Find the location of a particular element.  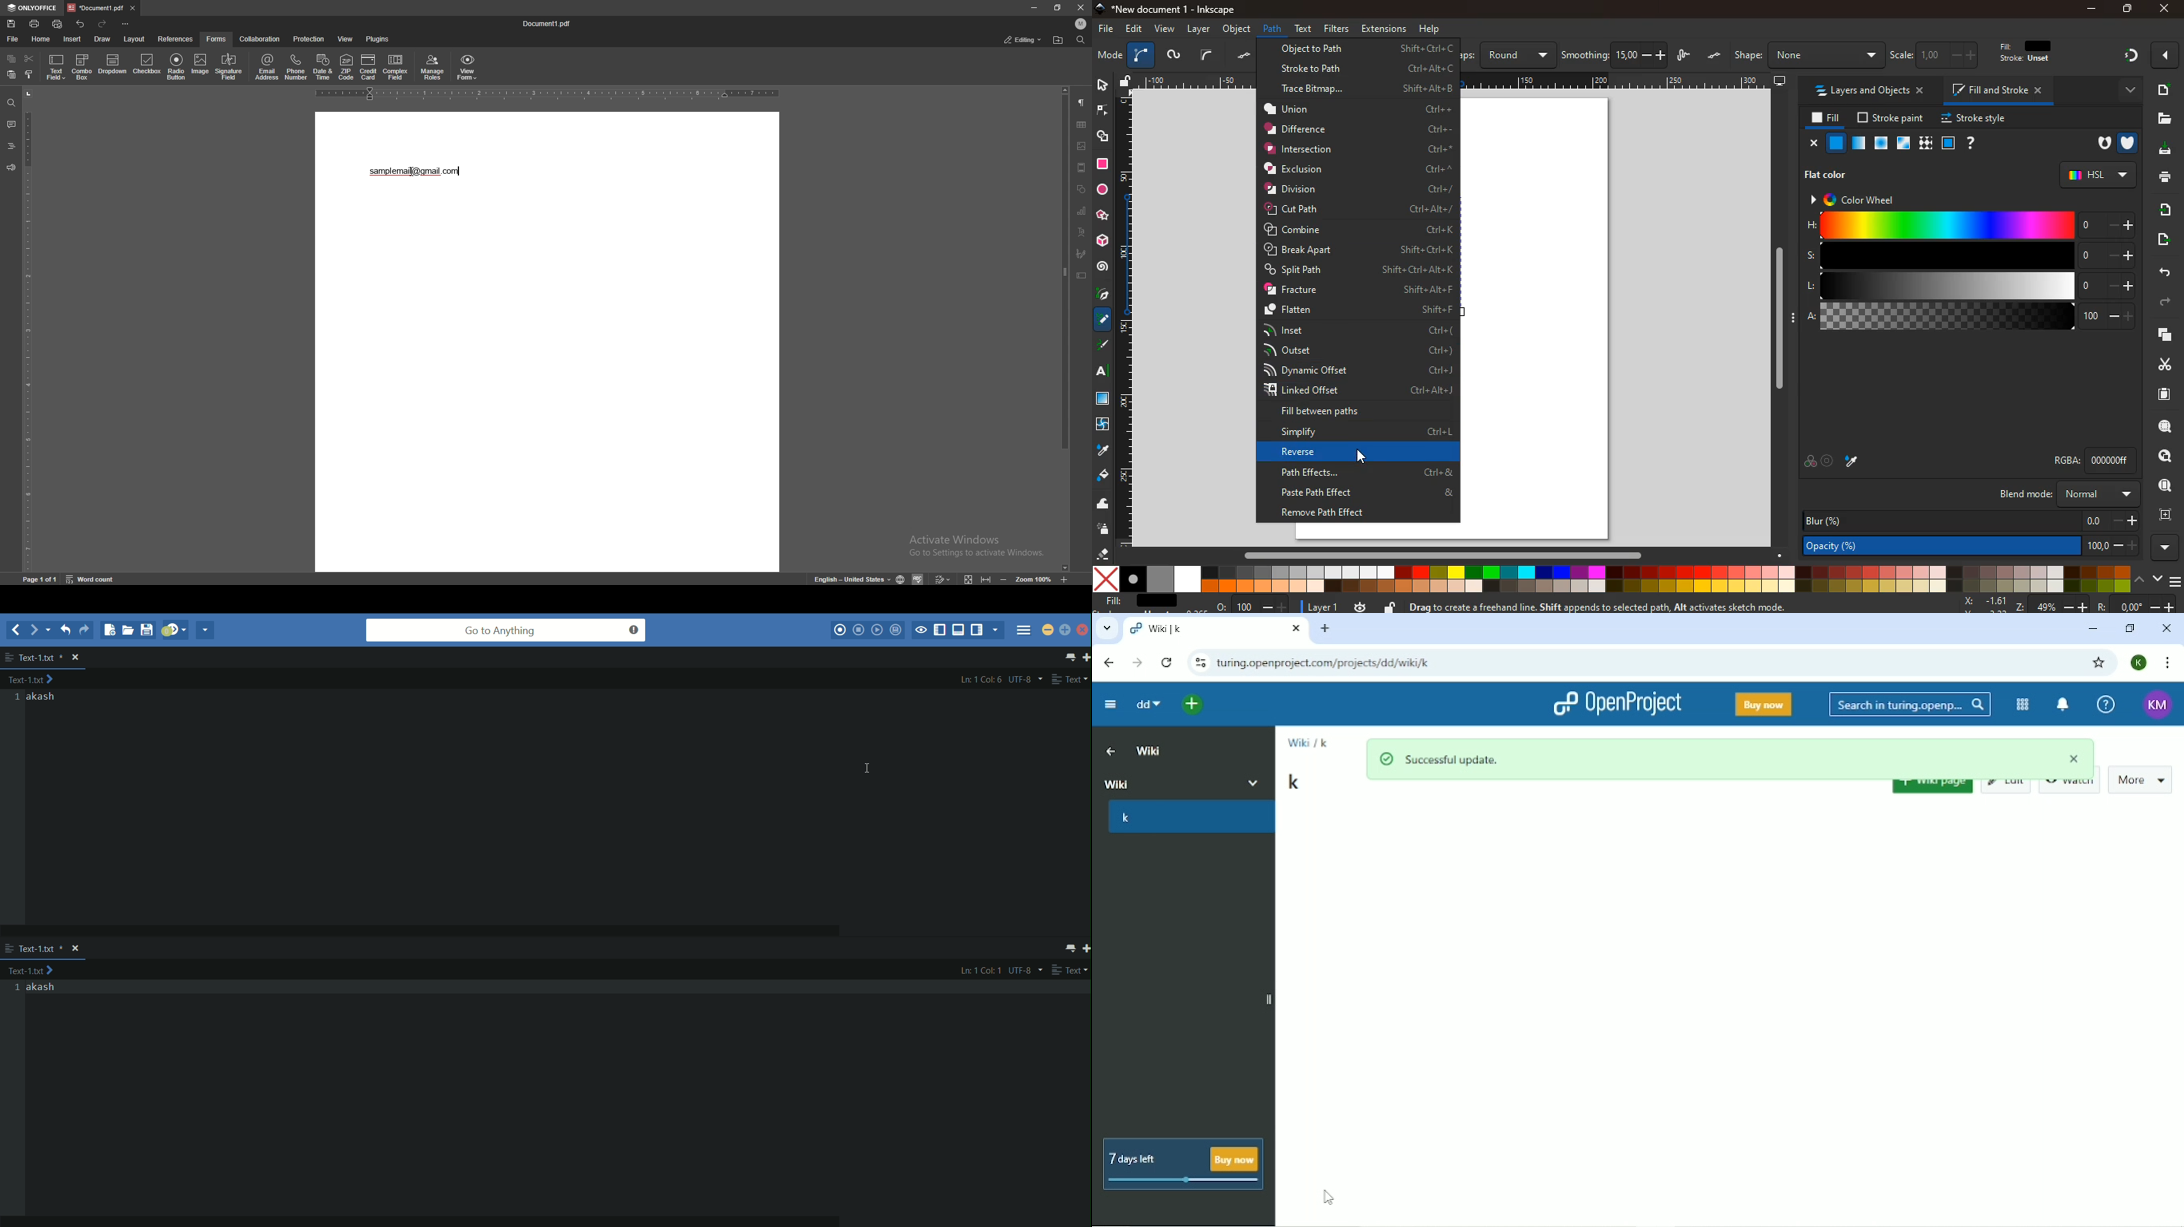

download is located at coordinates (2160, 150).